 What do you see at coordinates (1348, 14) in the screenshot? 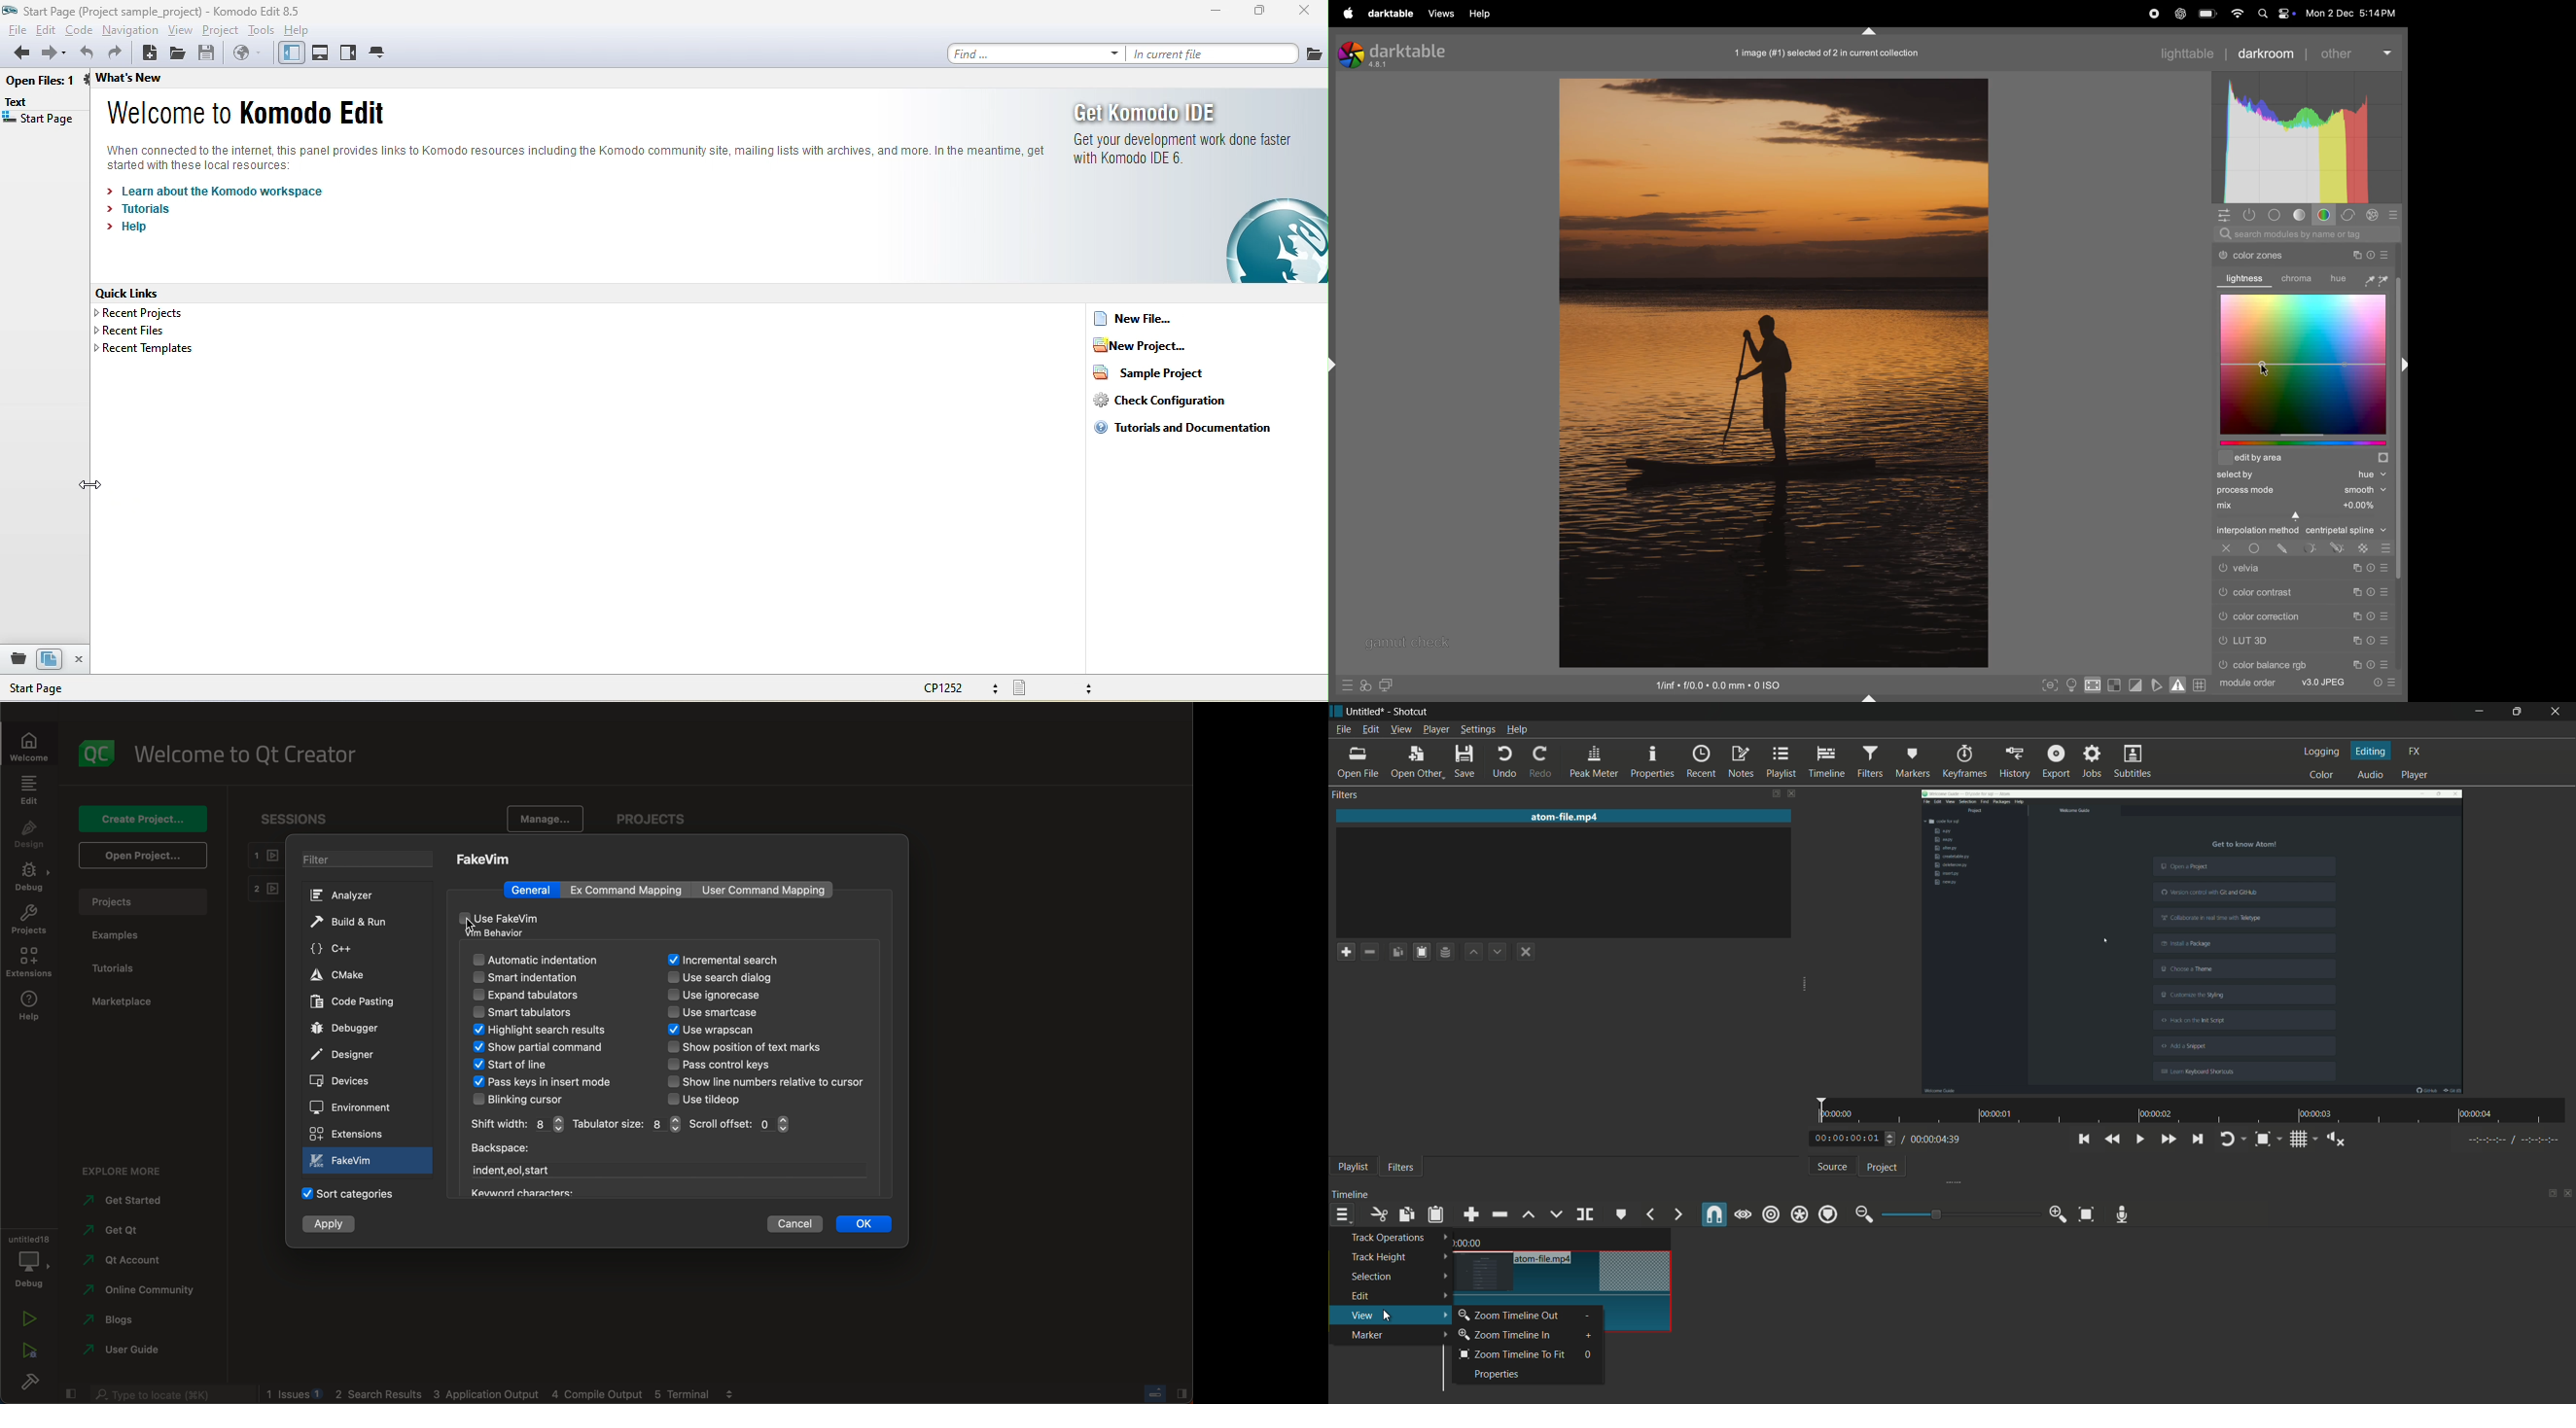
I see `apple menu` at bounding box center [1348, 14].